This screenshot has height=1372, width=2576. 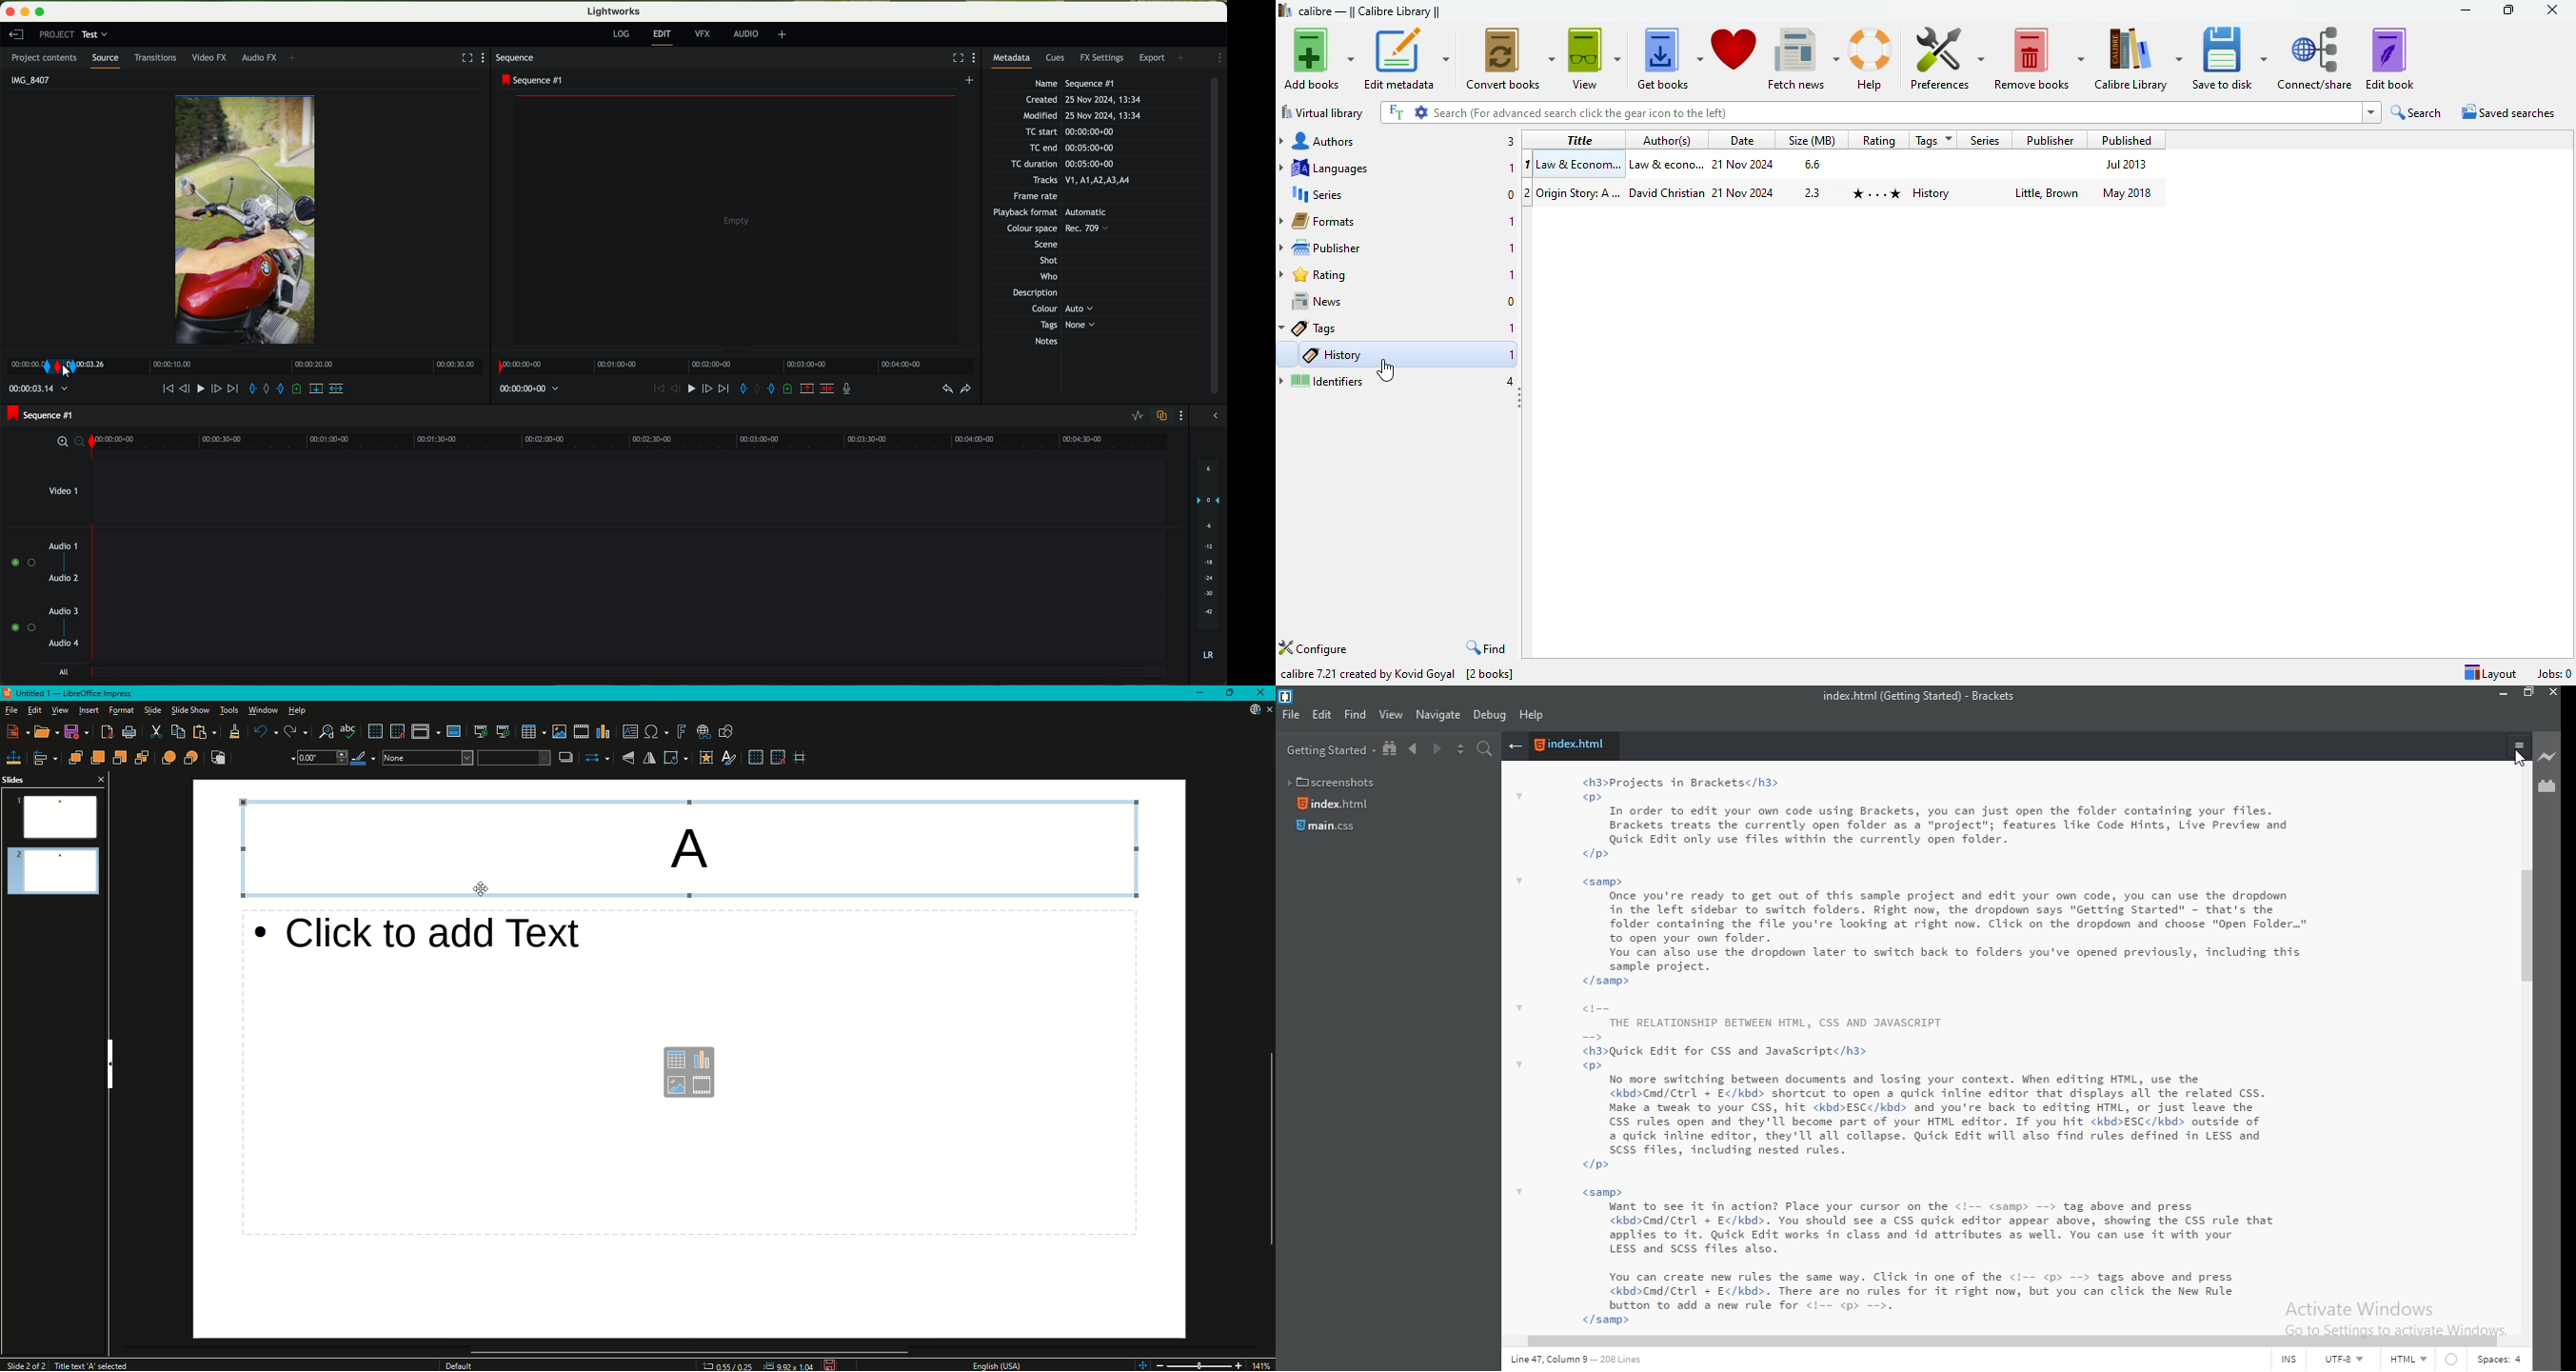 What do you see at coordinates (22, 595) in the screenshot?
I see `enable audio tracks` at bounding box center [22, 595].